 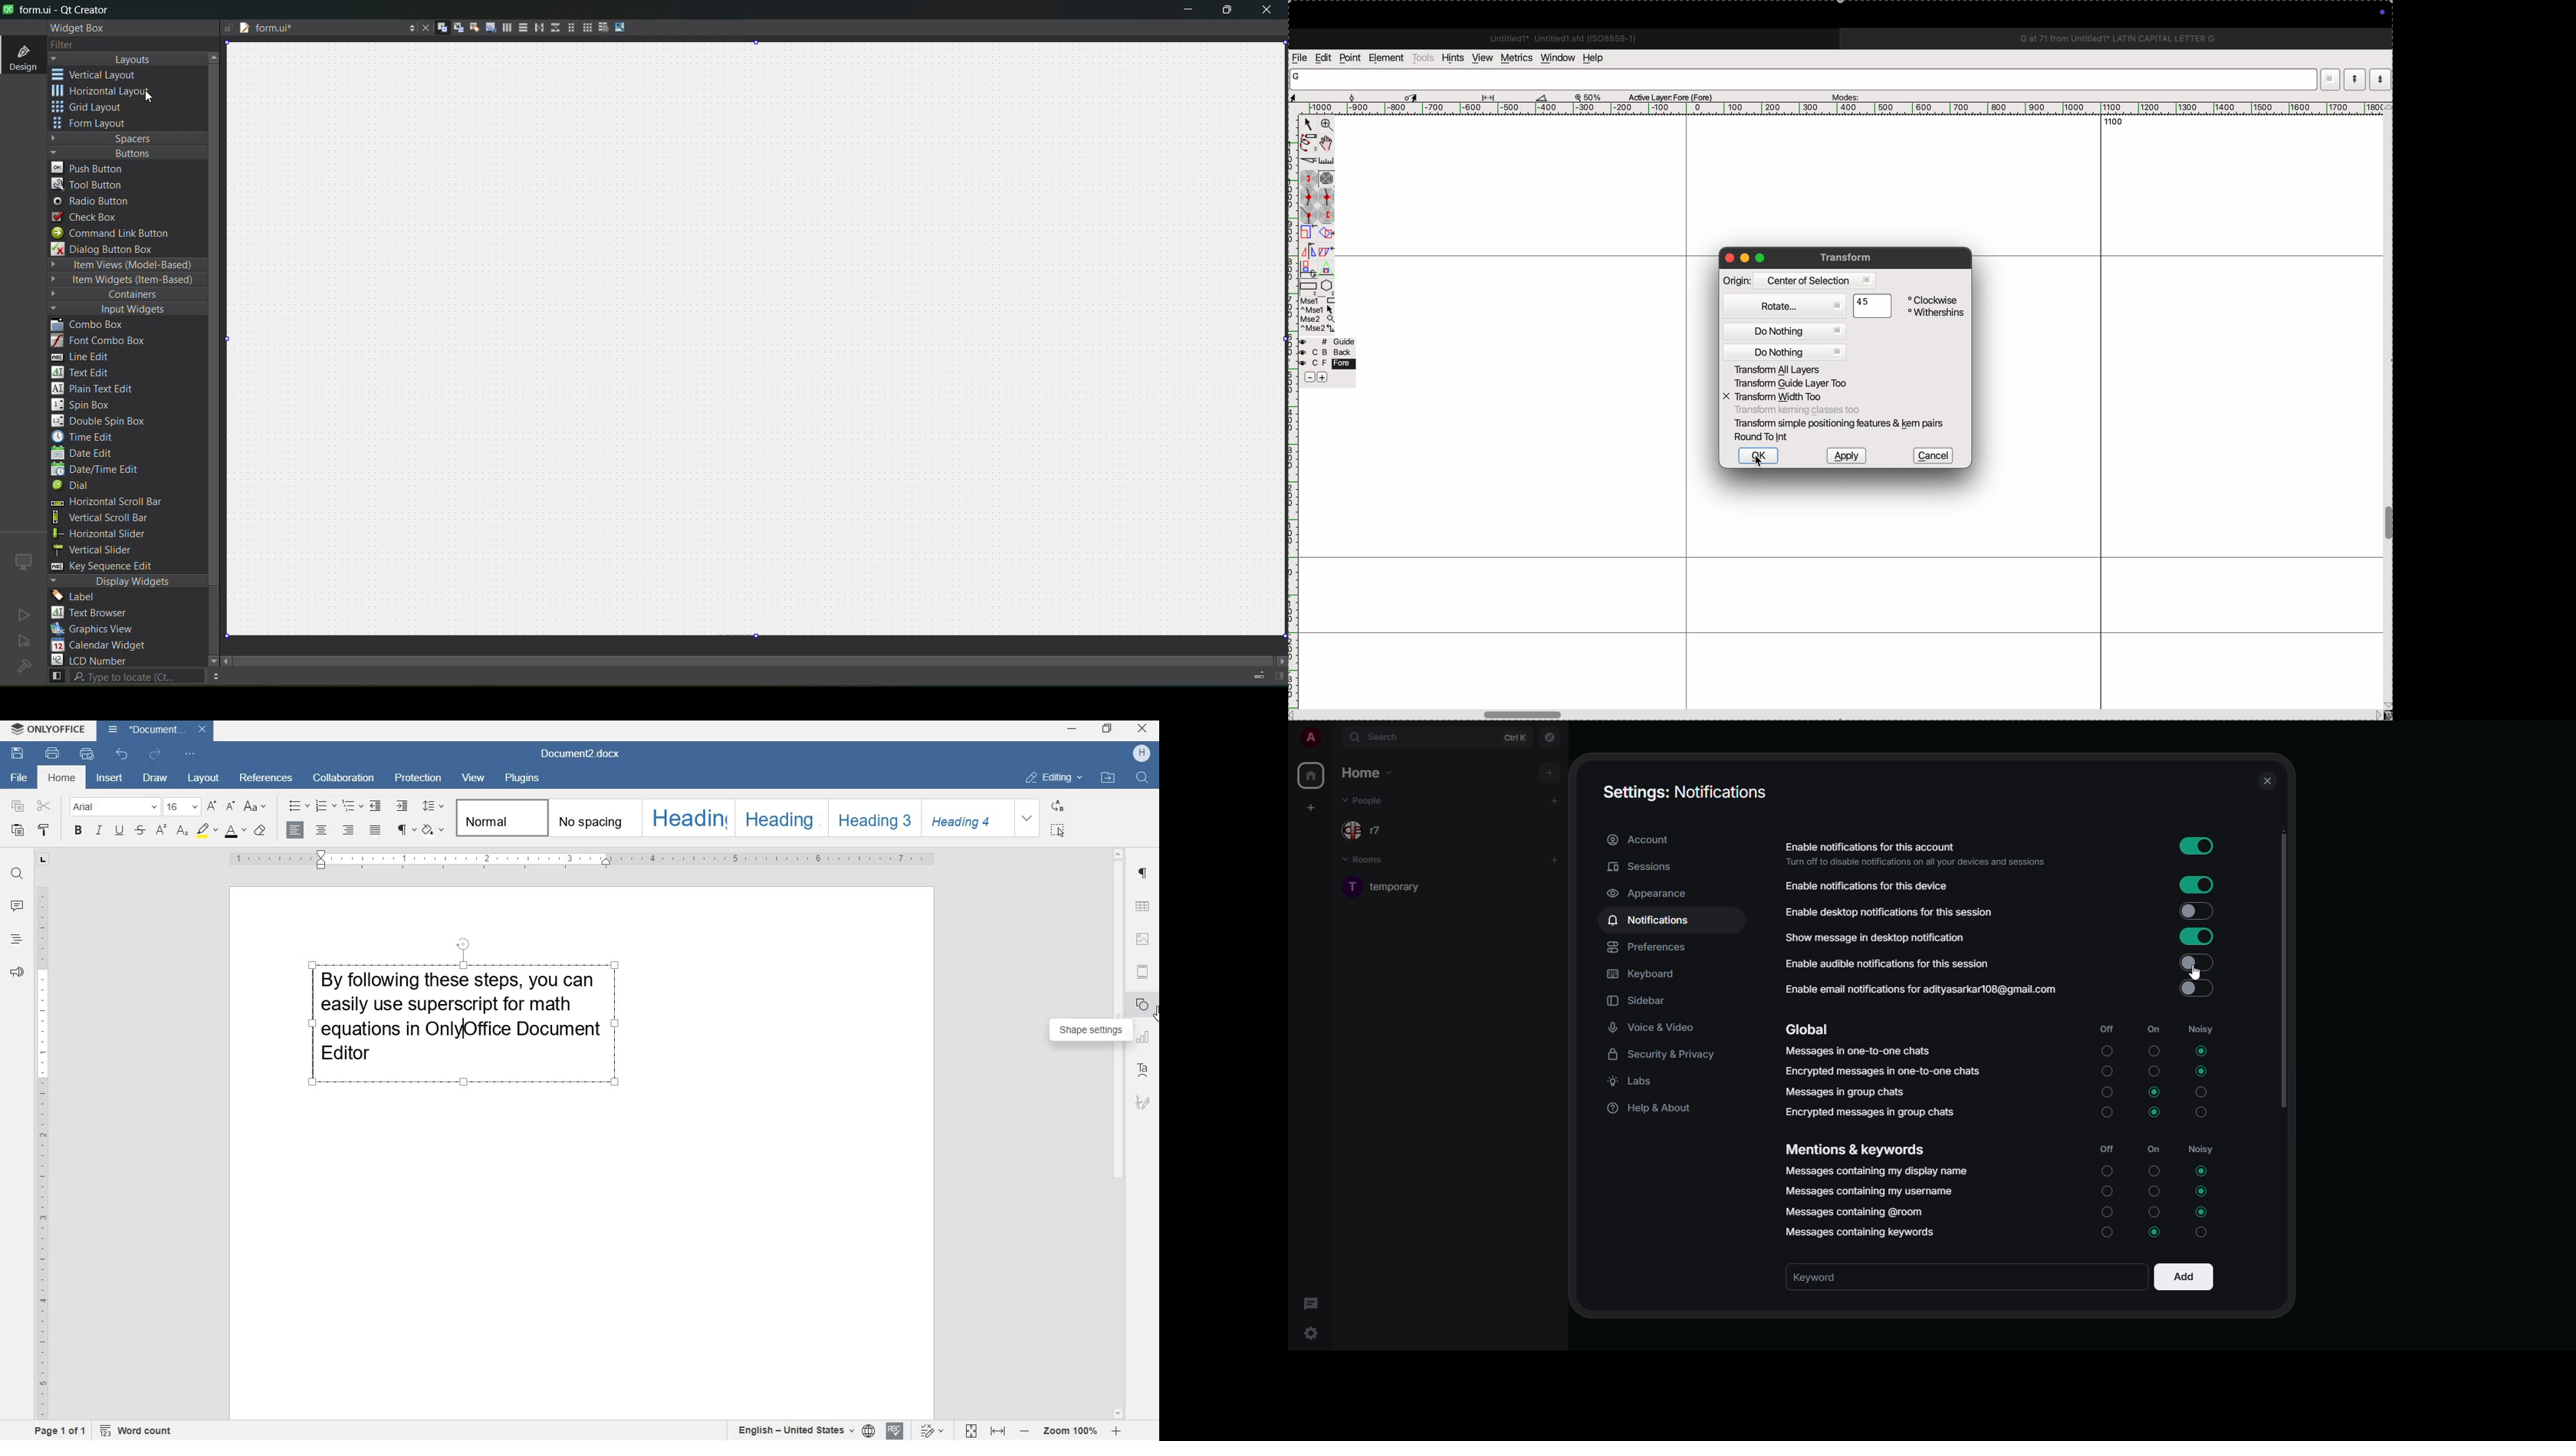 I want to click on navigator, so click(x=1550, y=739).